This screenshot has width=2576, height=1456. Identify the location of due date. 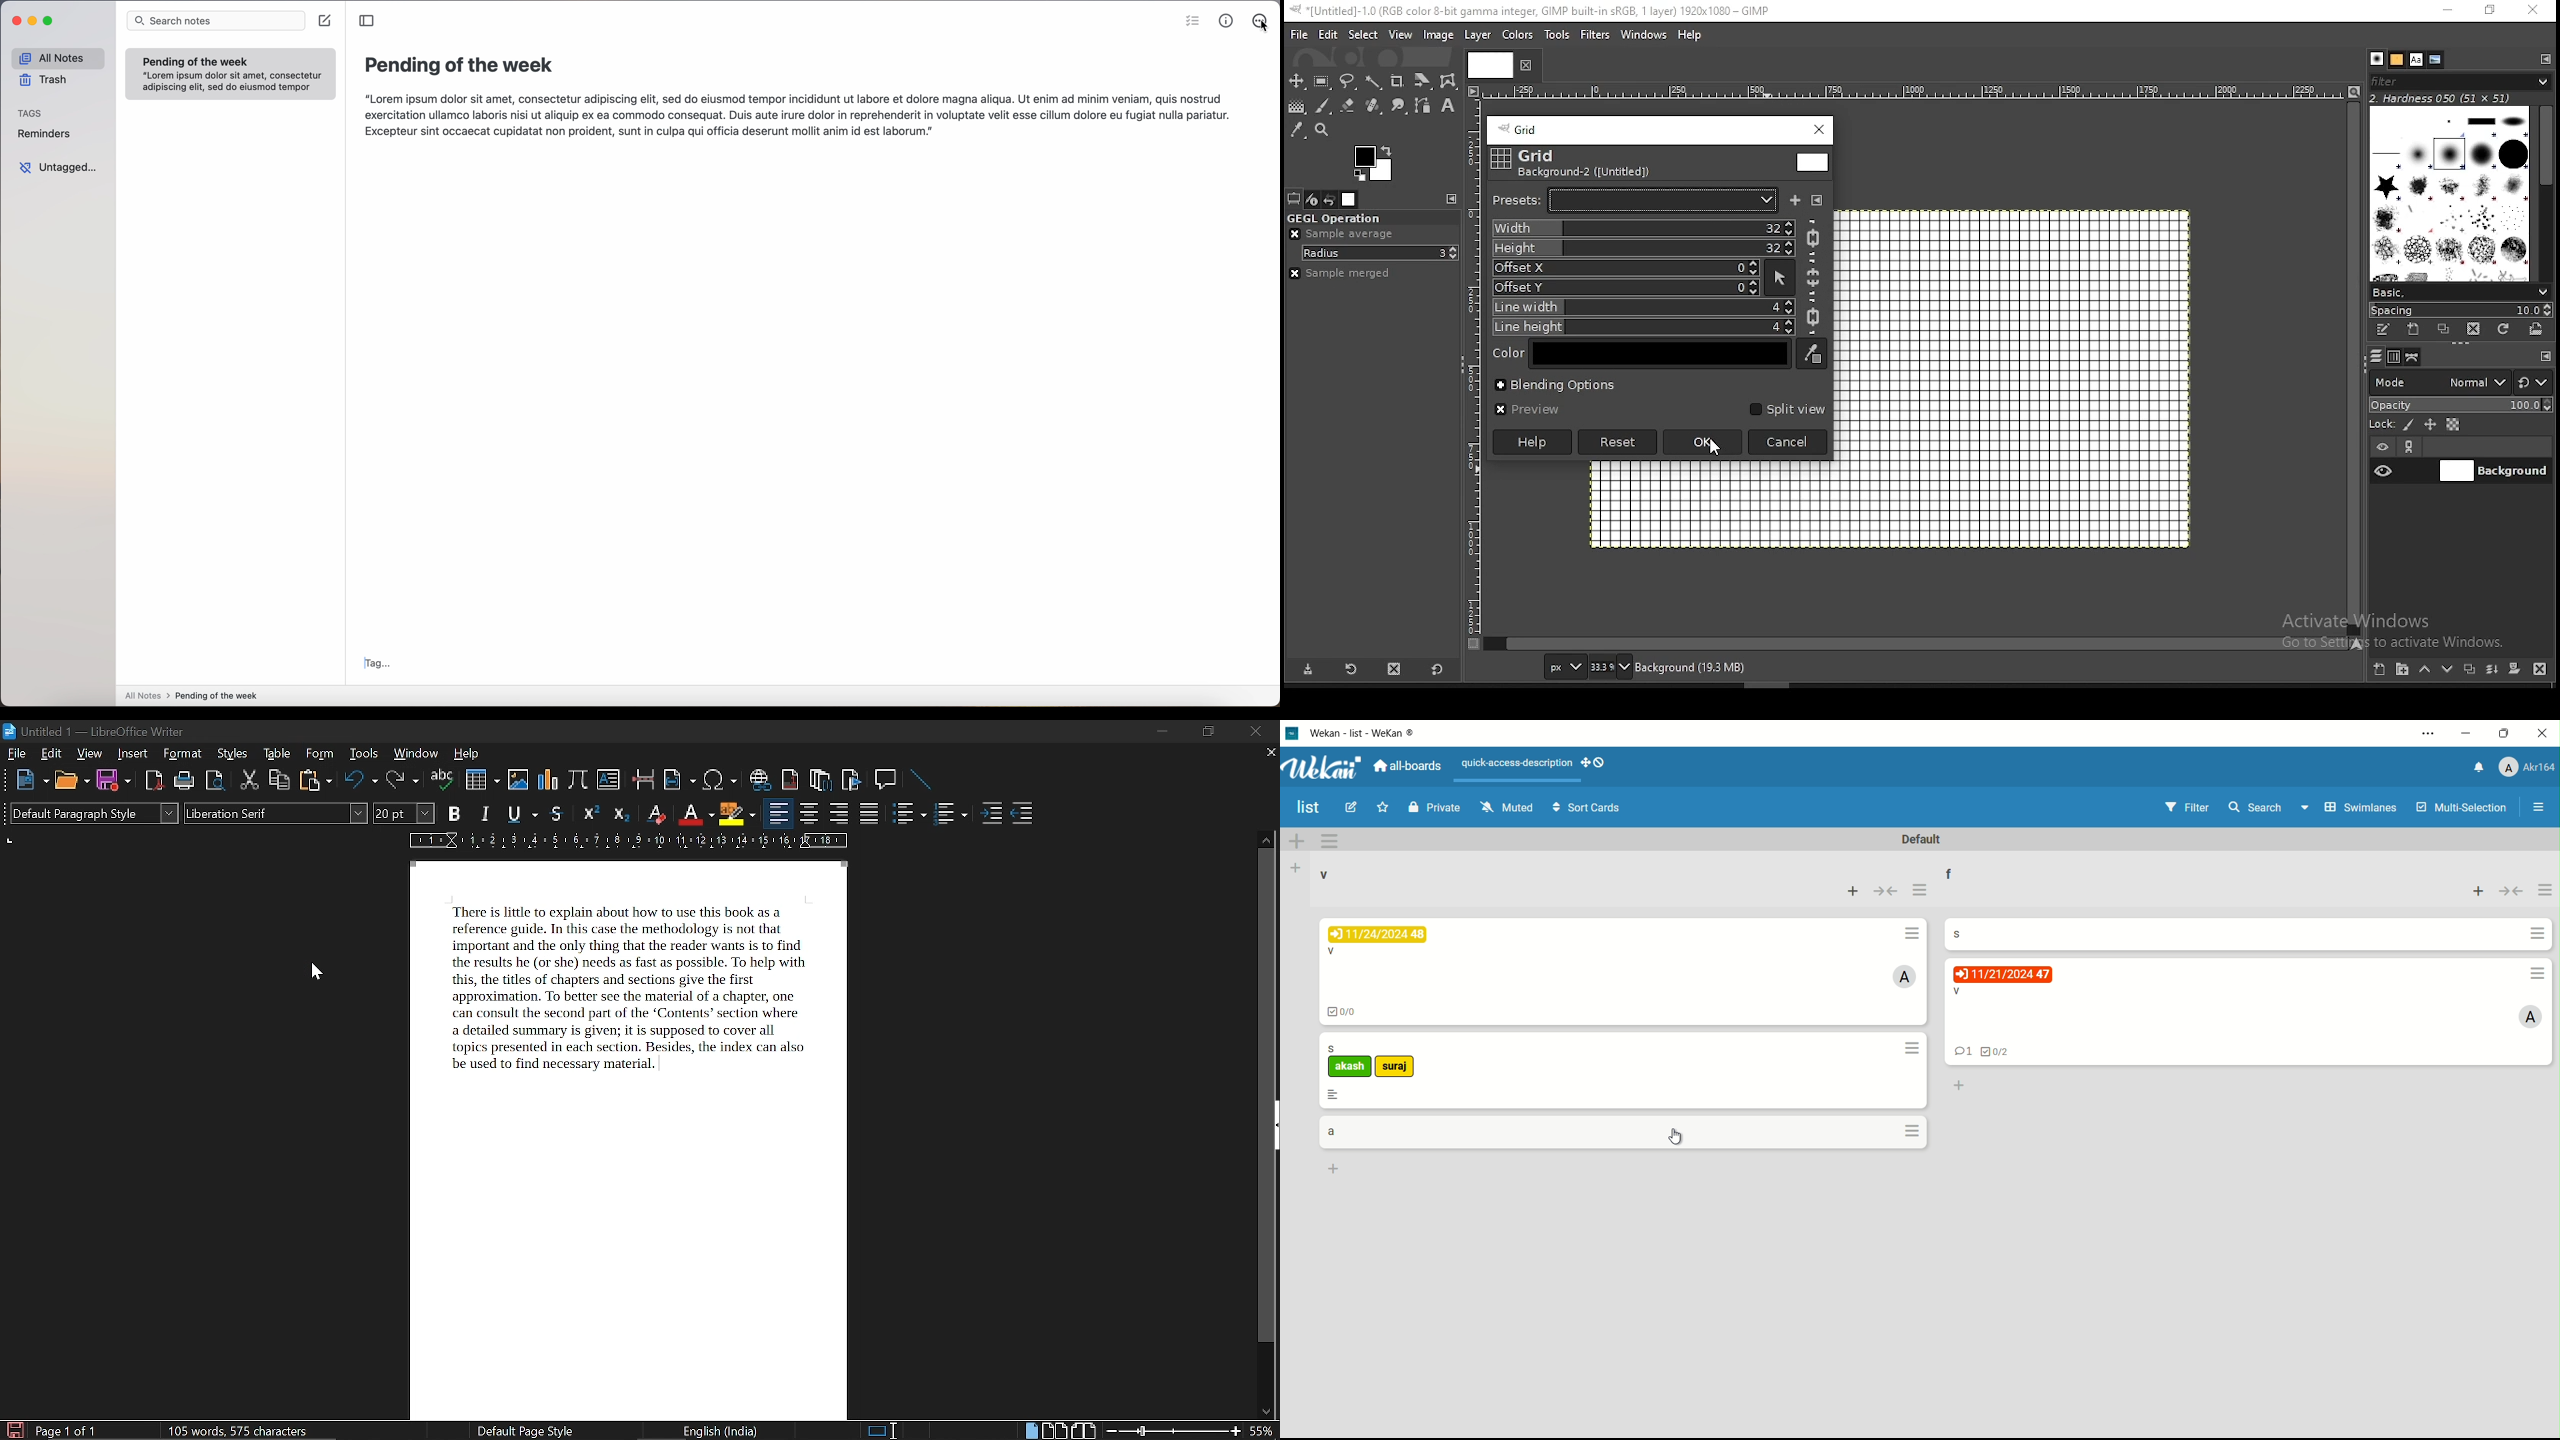
(1377, 934).